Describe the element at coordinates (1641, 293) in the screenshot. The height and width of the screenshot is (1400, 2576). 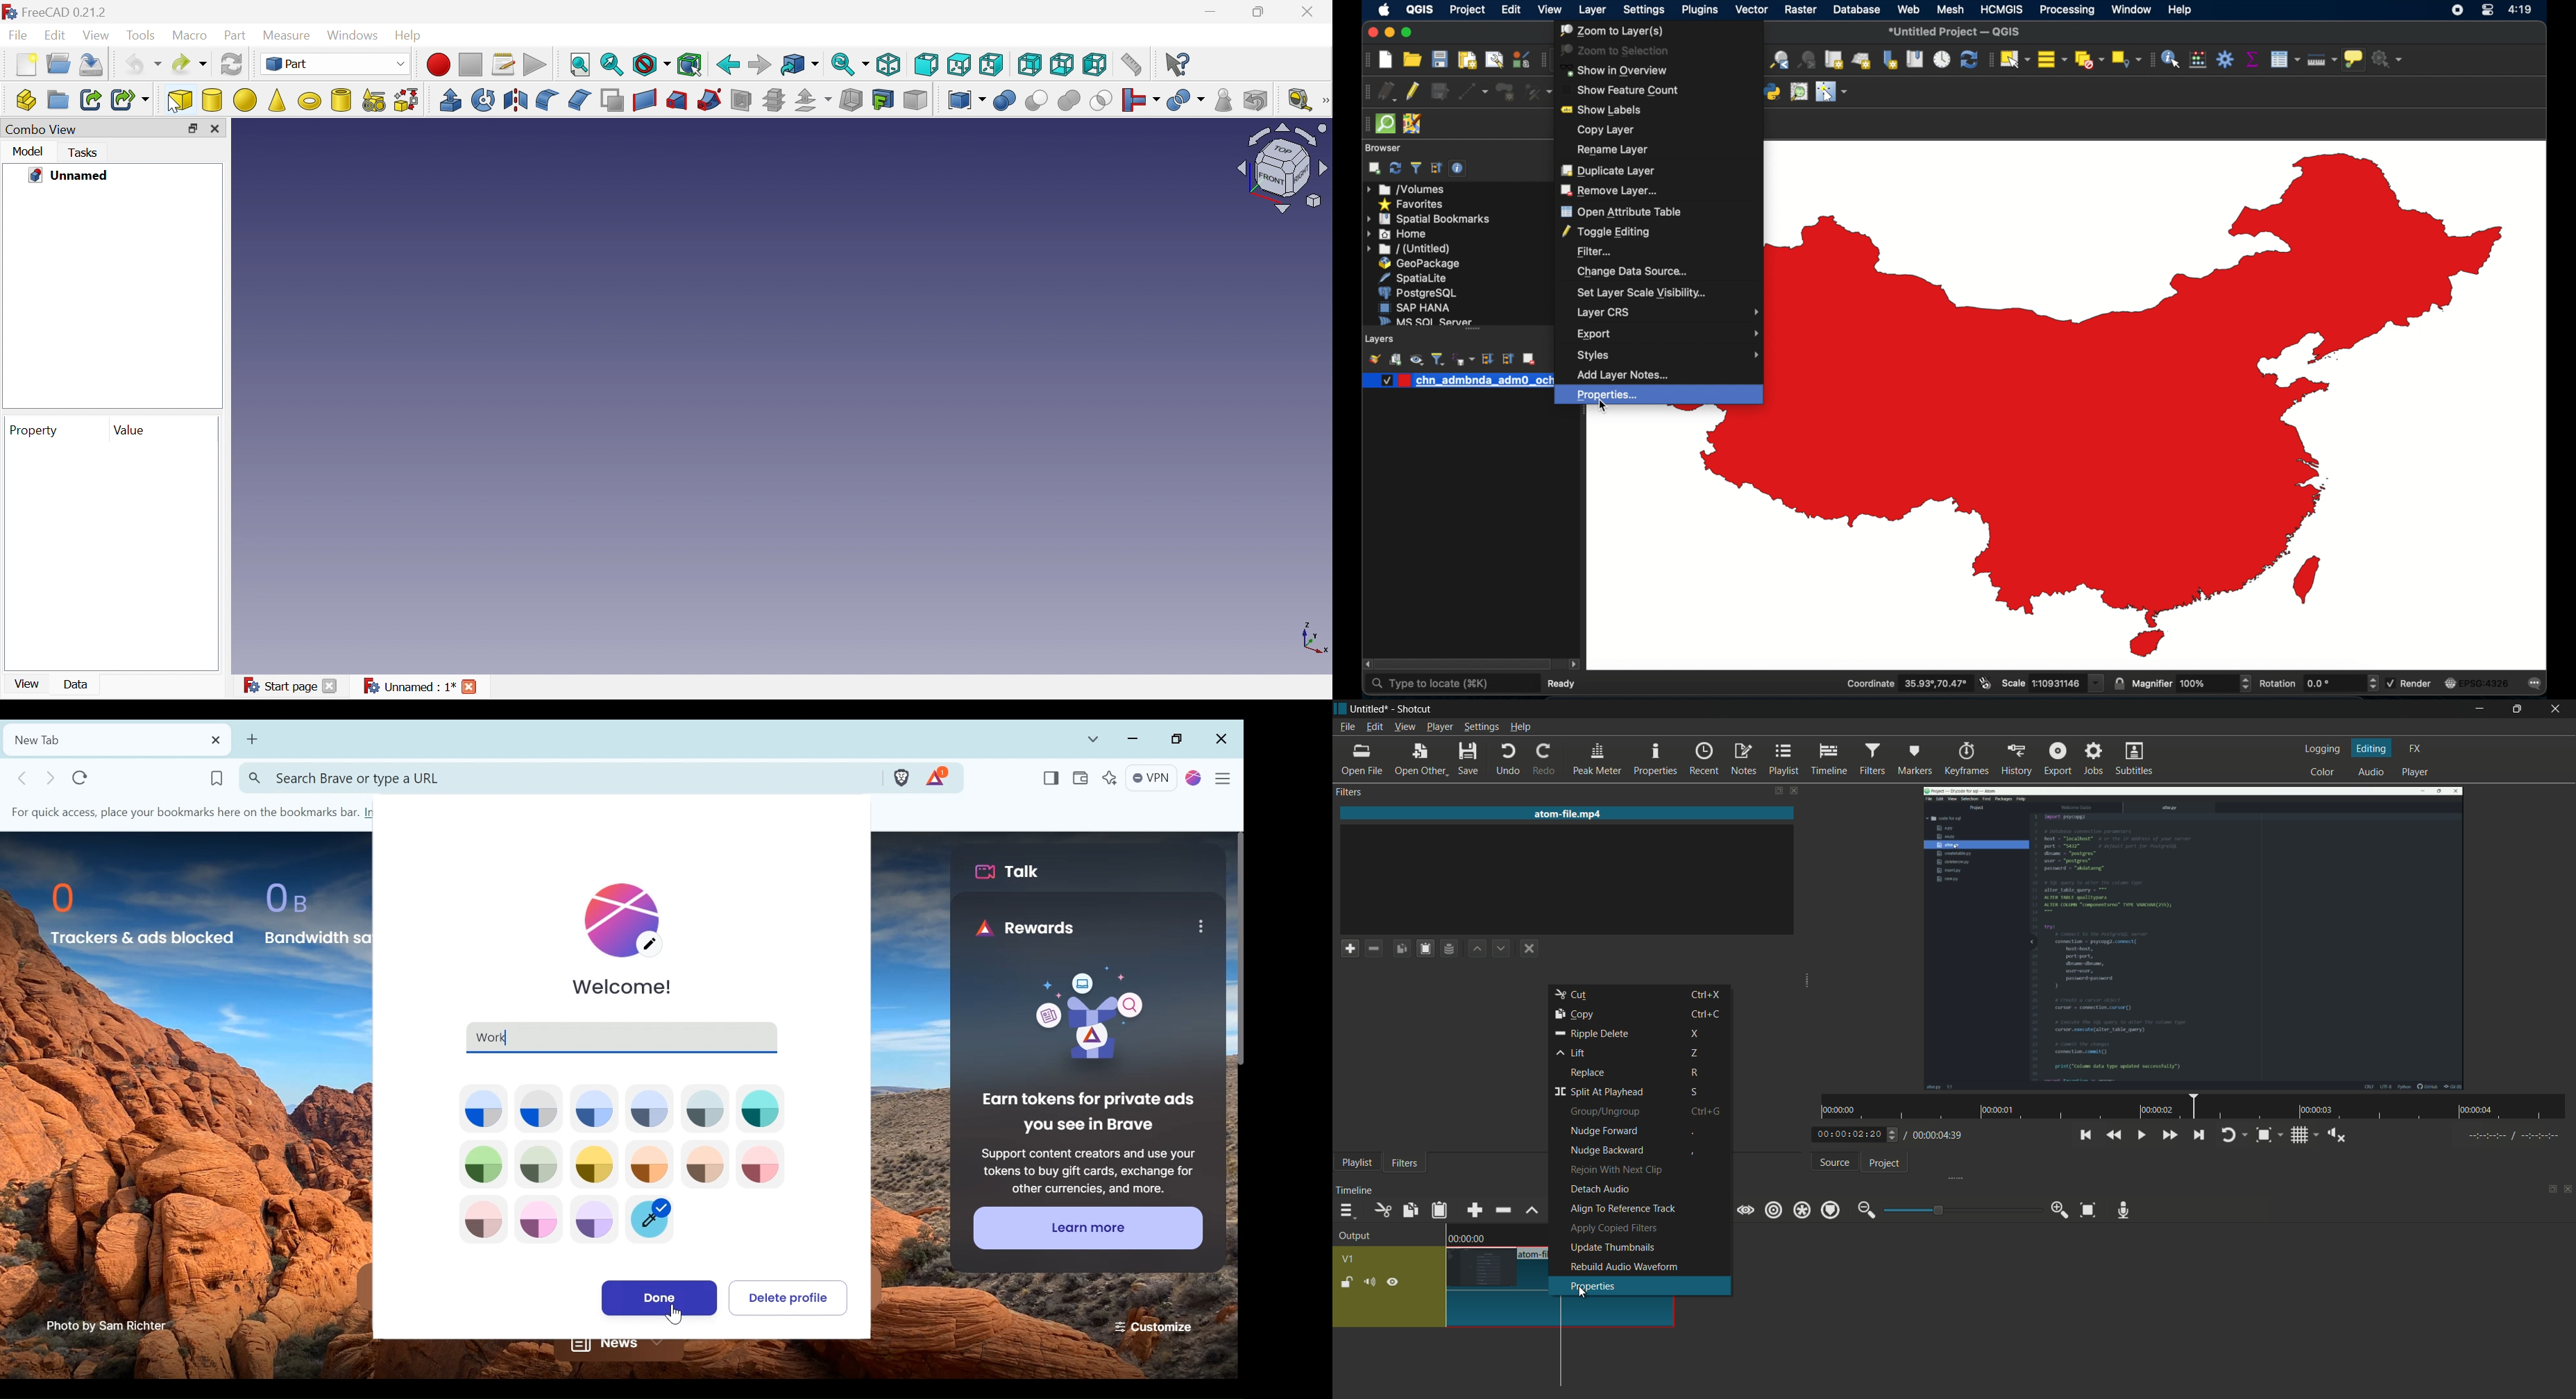
I see `set layer. scale visibility` at that location.